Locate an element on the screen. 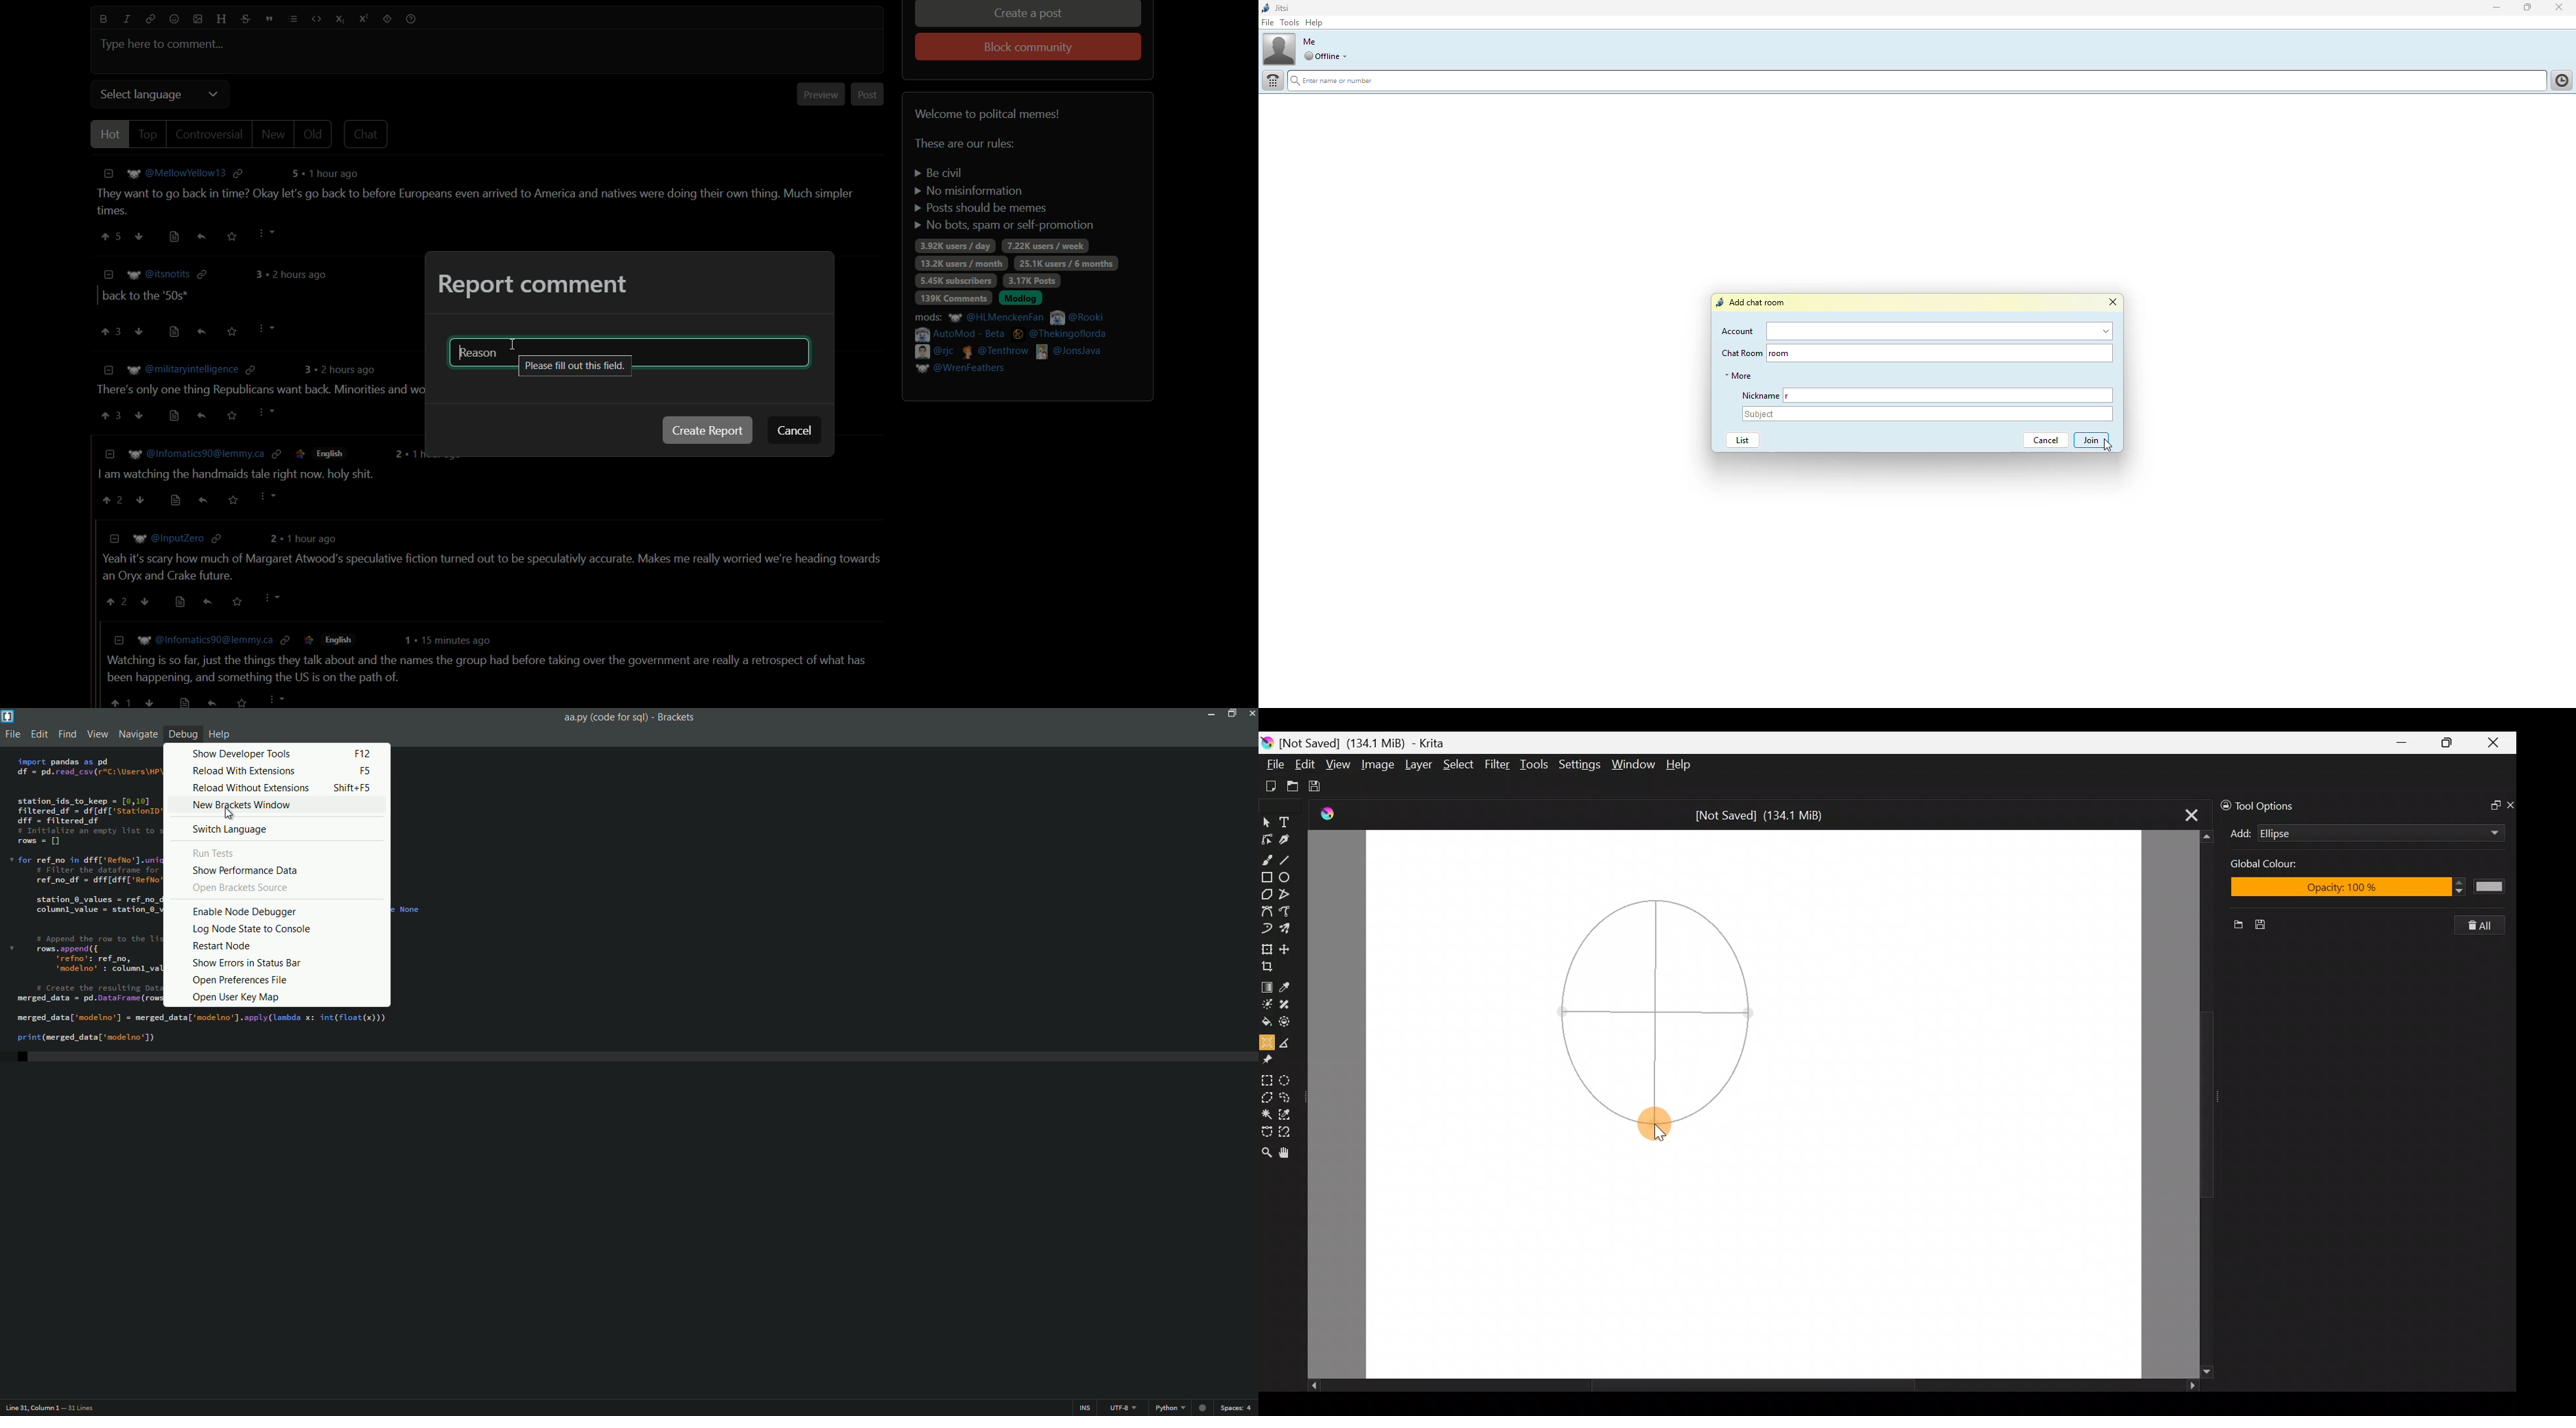 This screenshot has height=1428, width=2576. top is located at coordinates (149, 134).